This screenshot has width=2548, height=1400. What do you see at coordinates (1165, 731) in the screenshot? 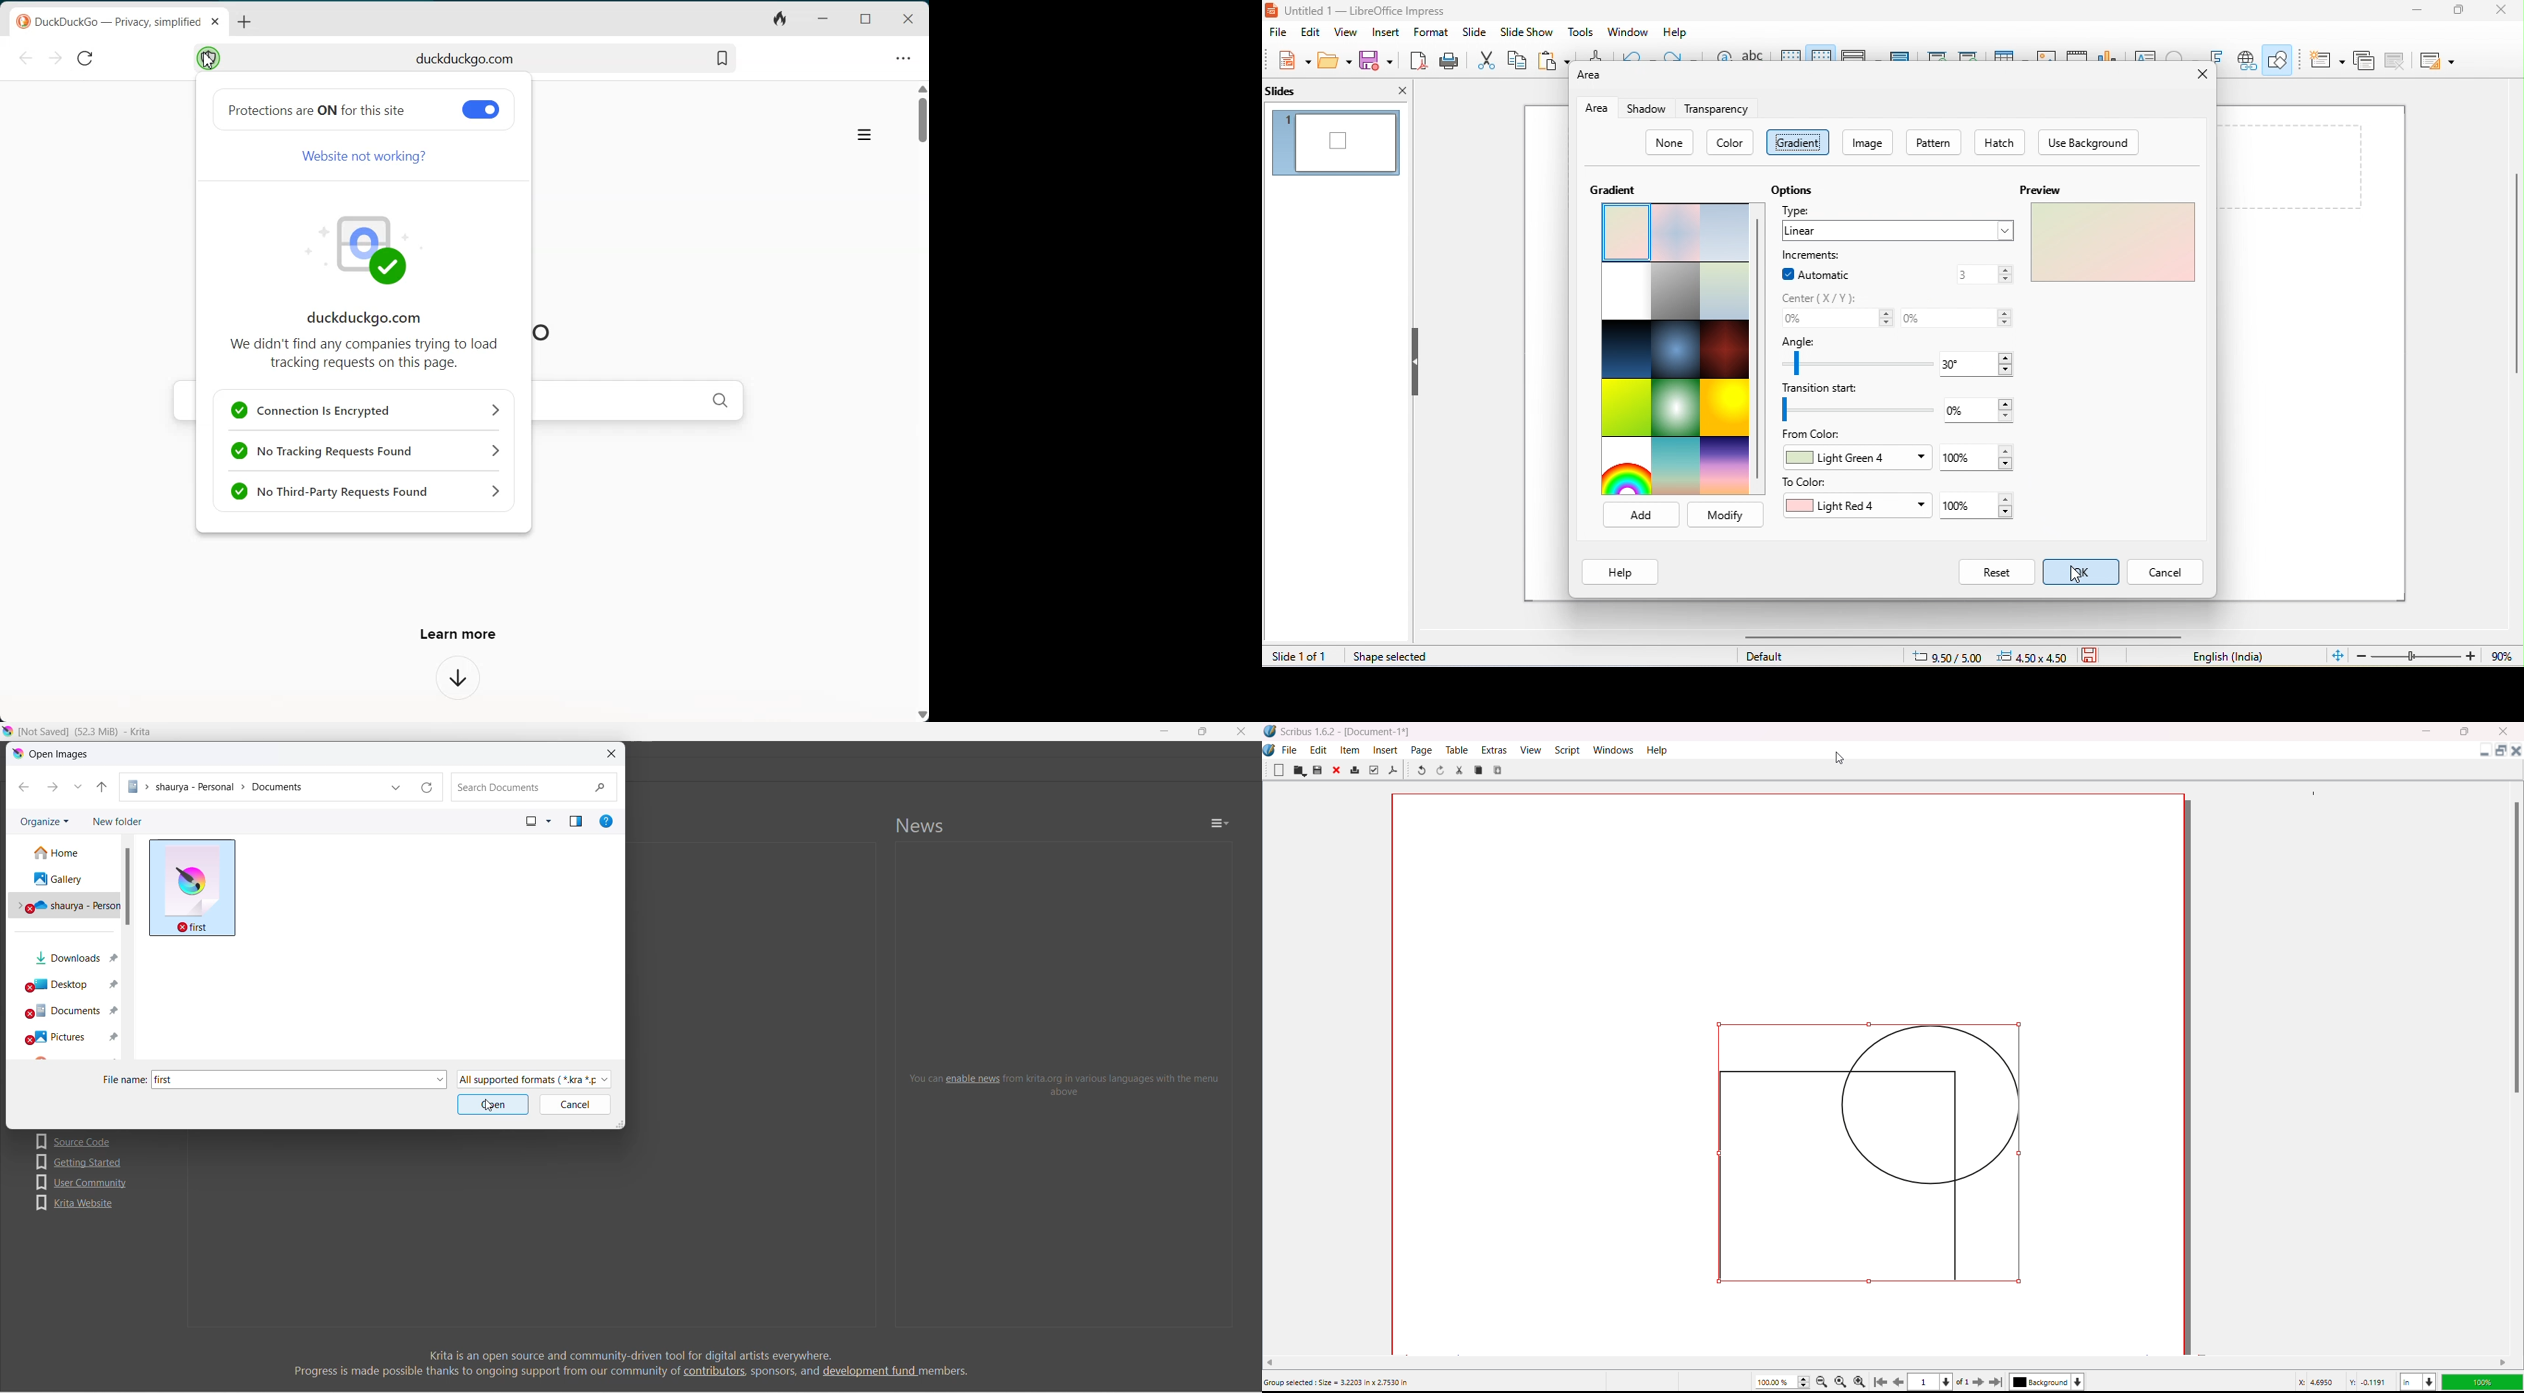
I see `minimize` at bounding box center [1165, 731].